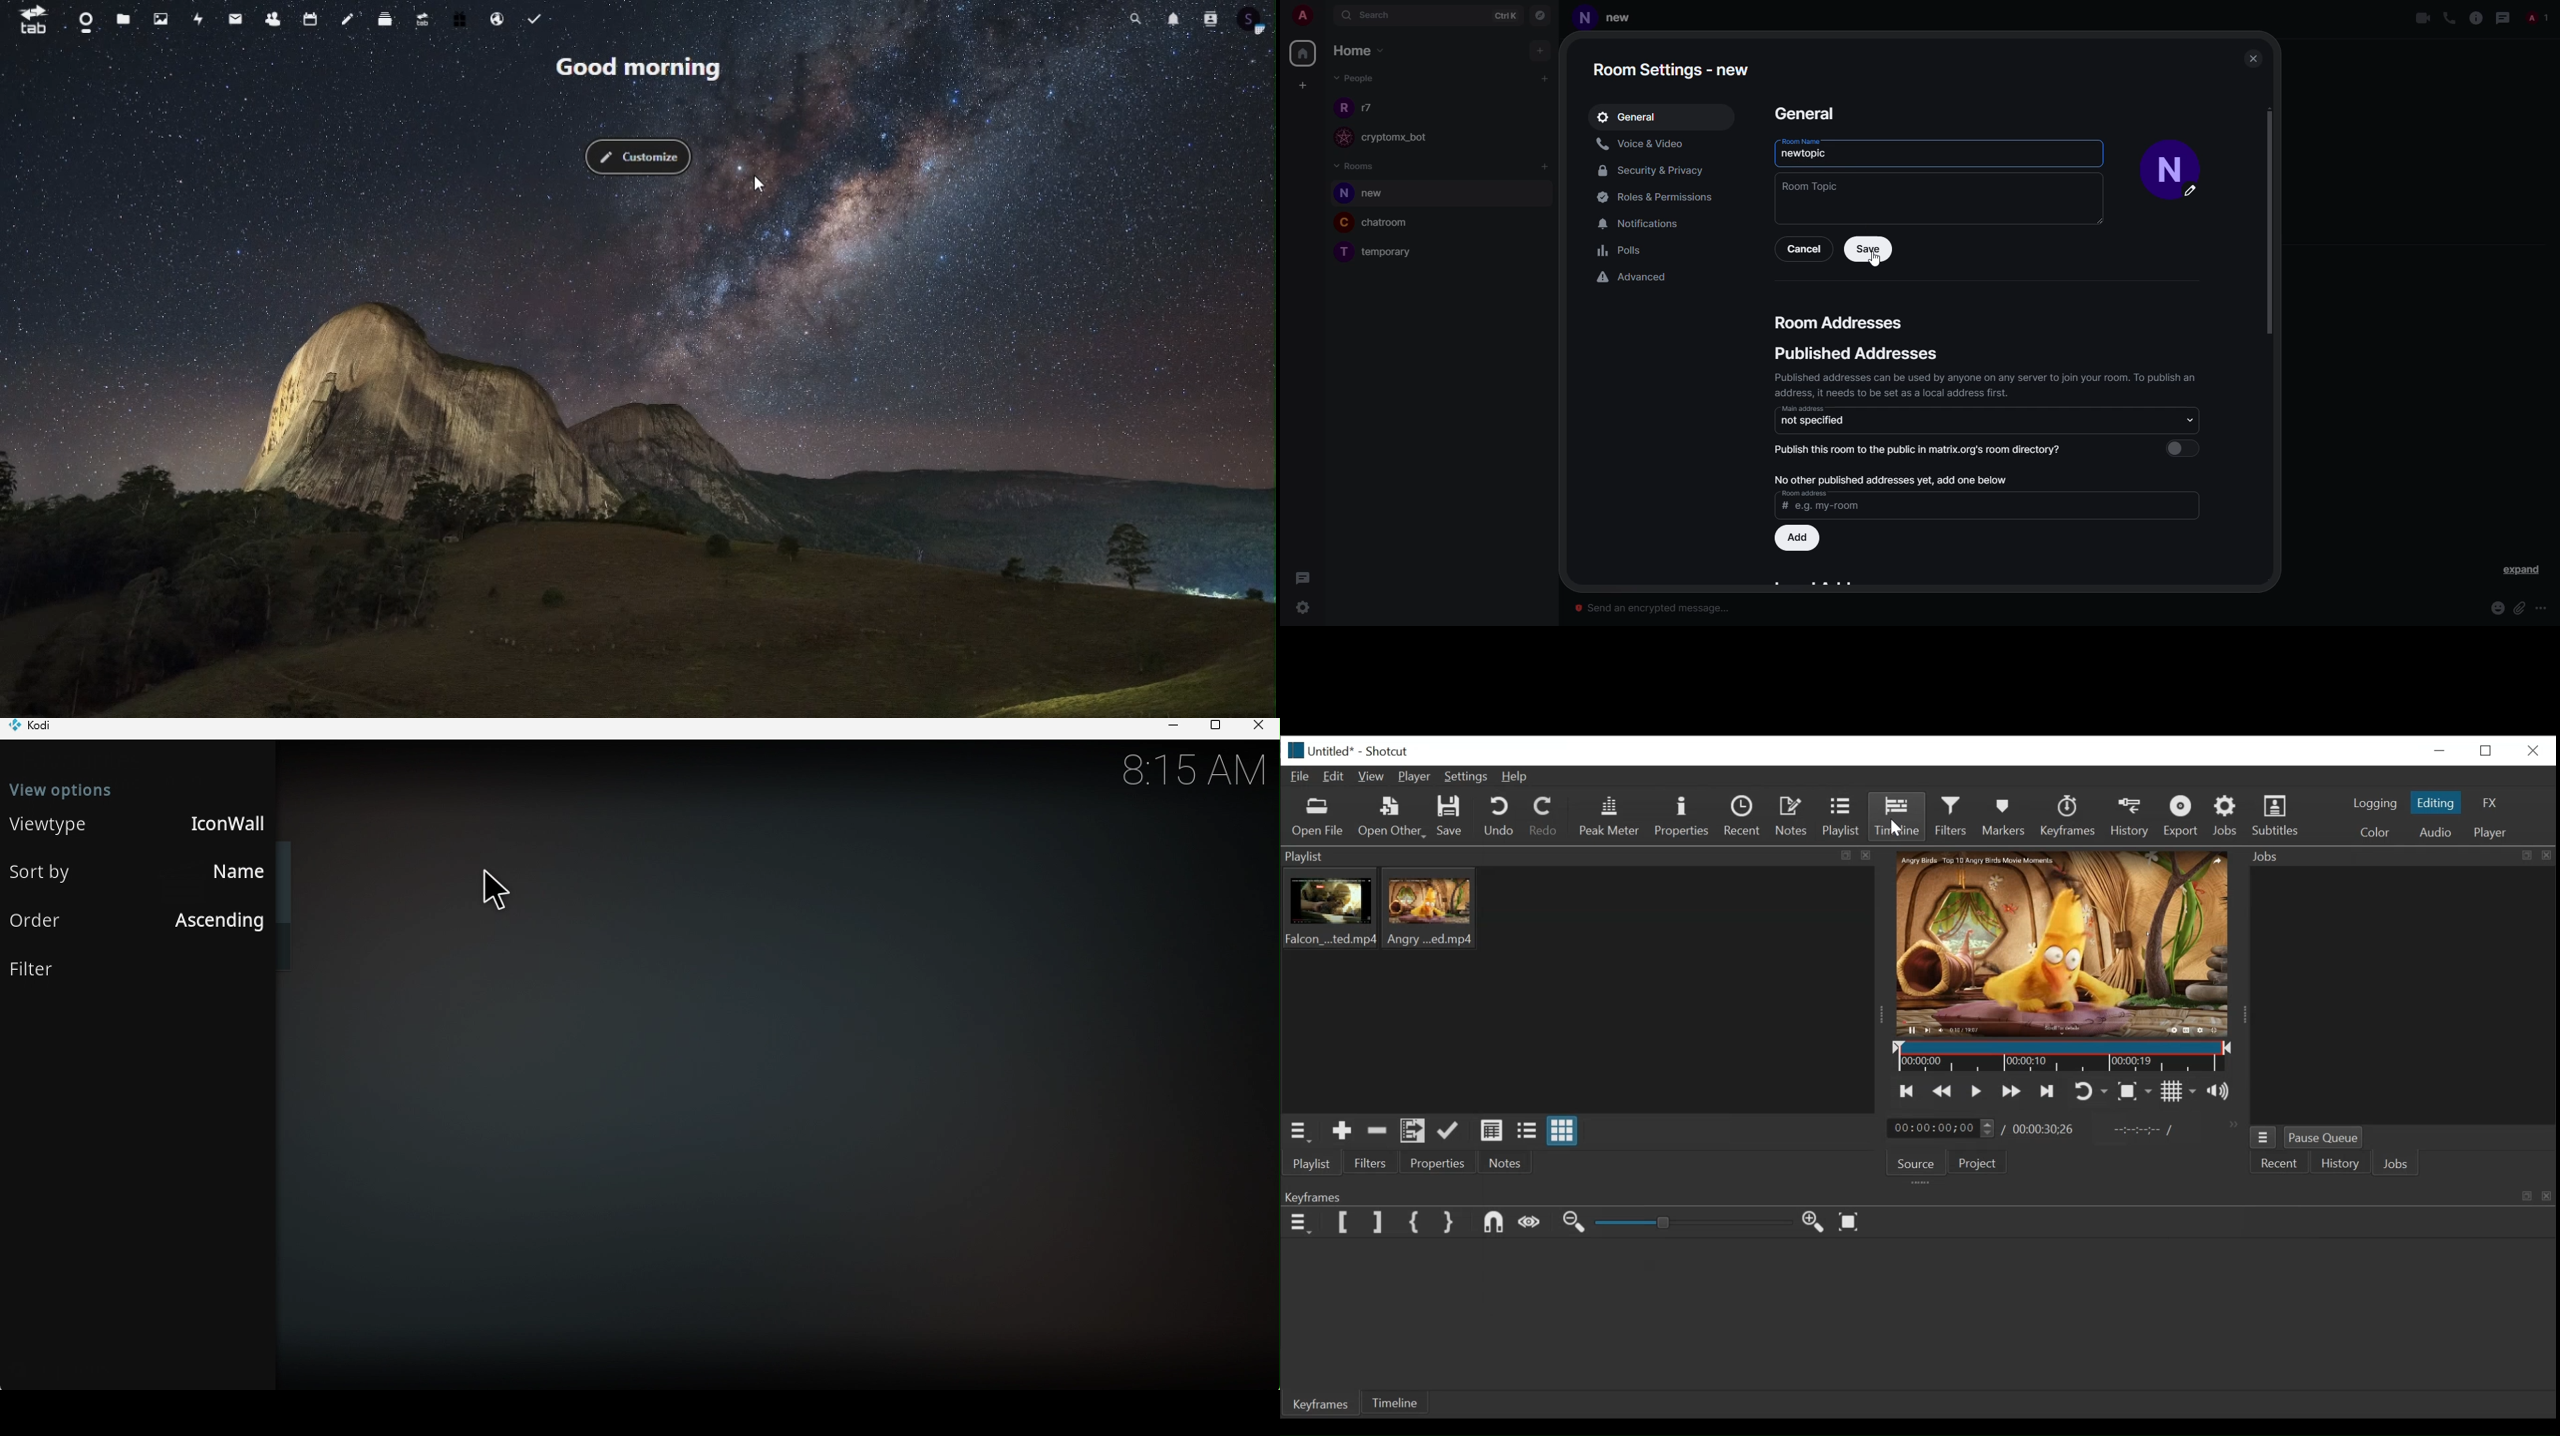 The width and height of the screenshot is (2576, 1456). Describe the element at coordinates (1371, 1163) in the screenshot. I see `Filters` at that location.